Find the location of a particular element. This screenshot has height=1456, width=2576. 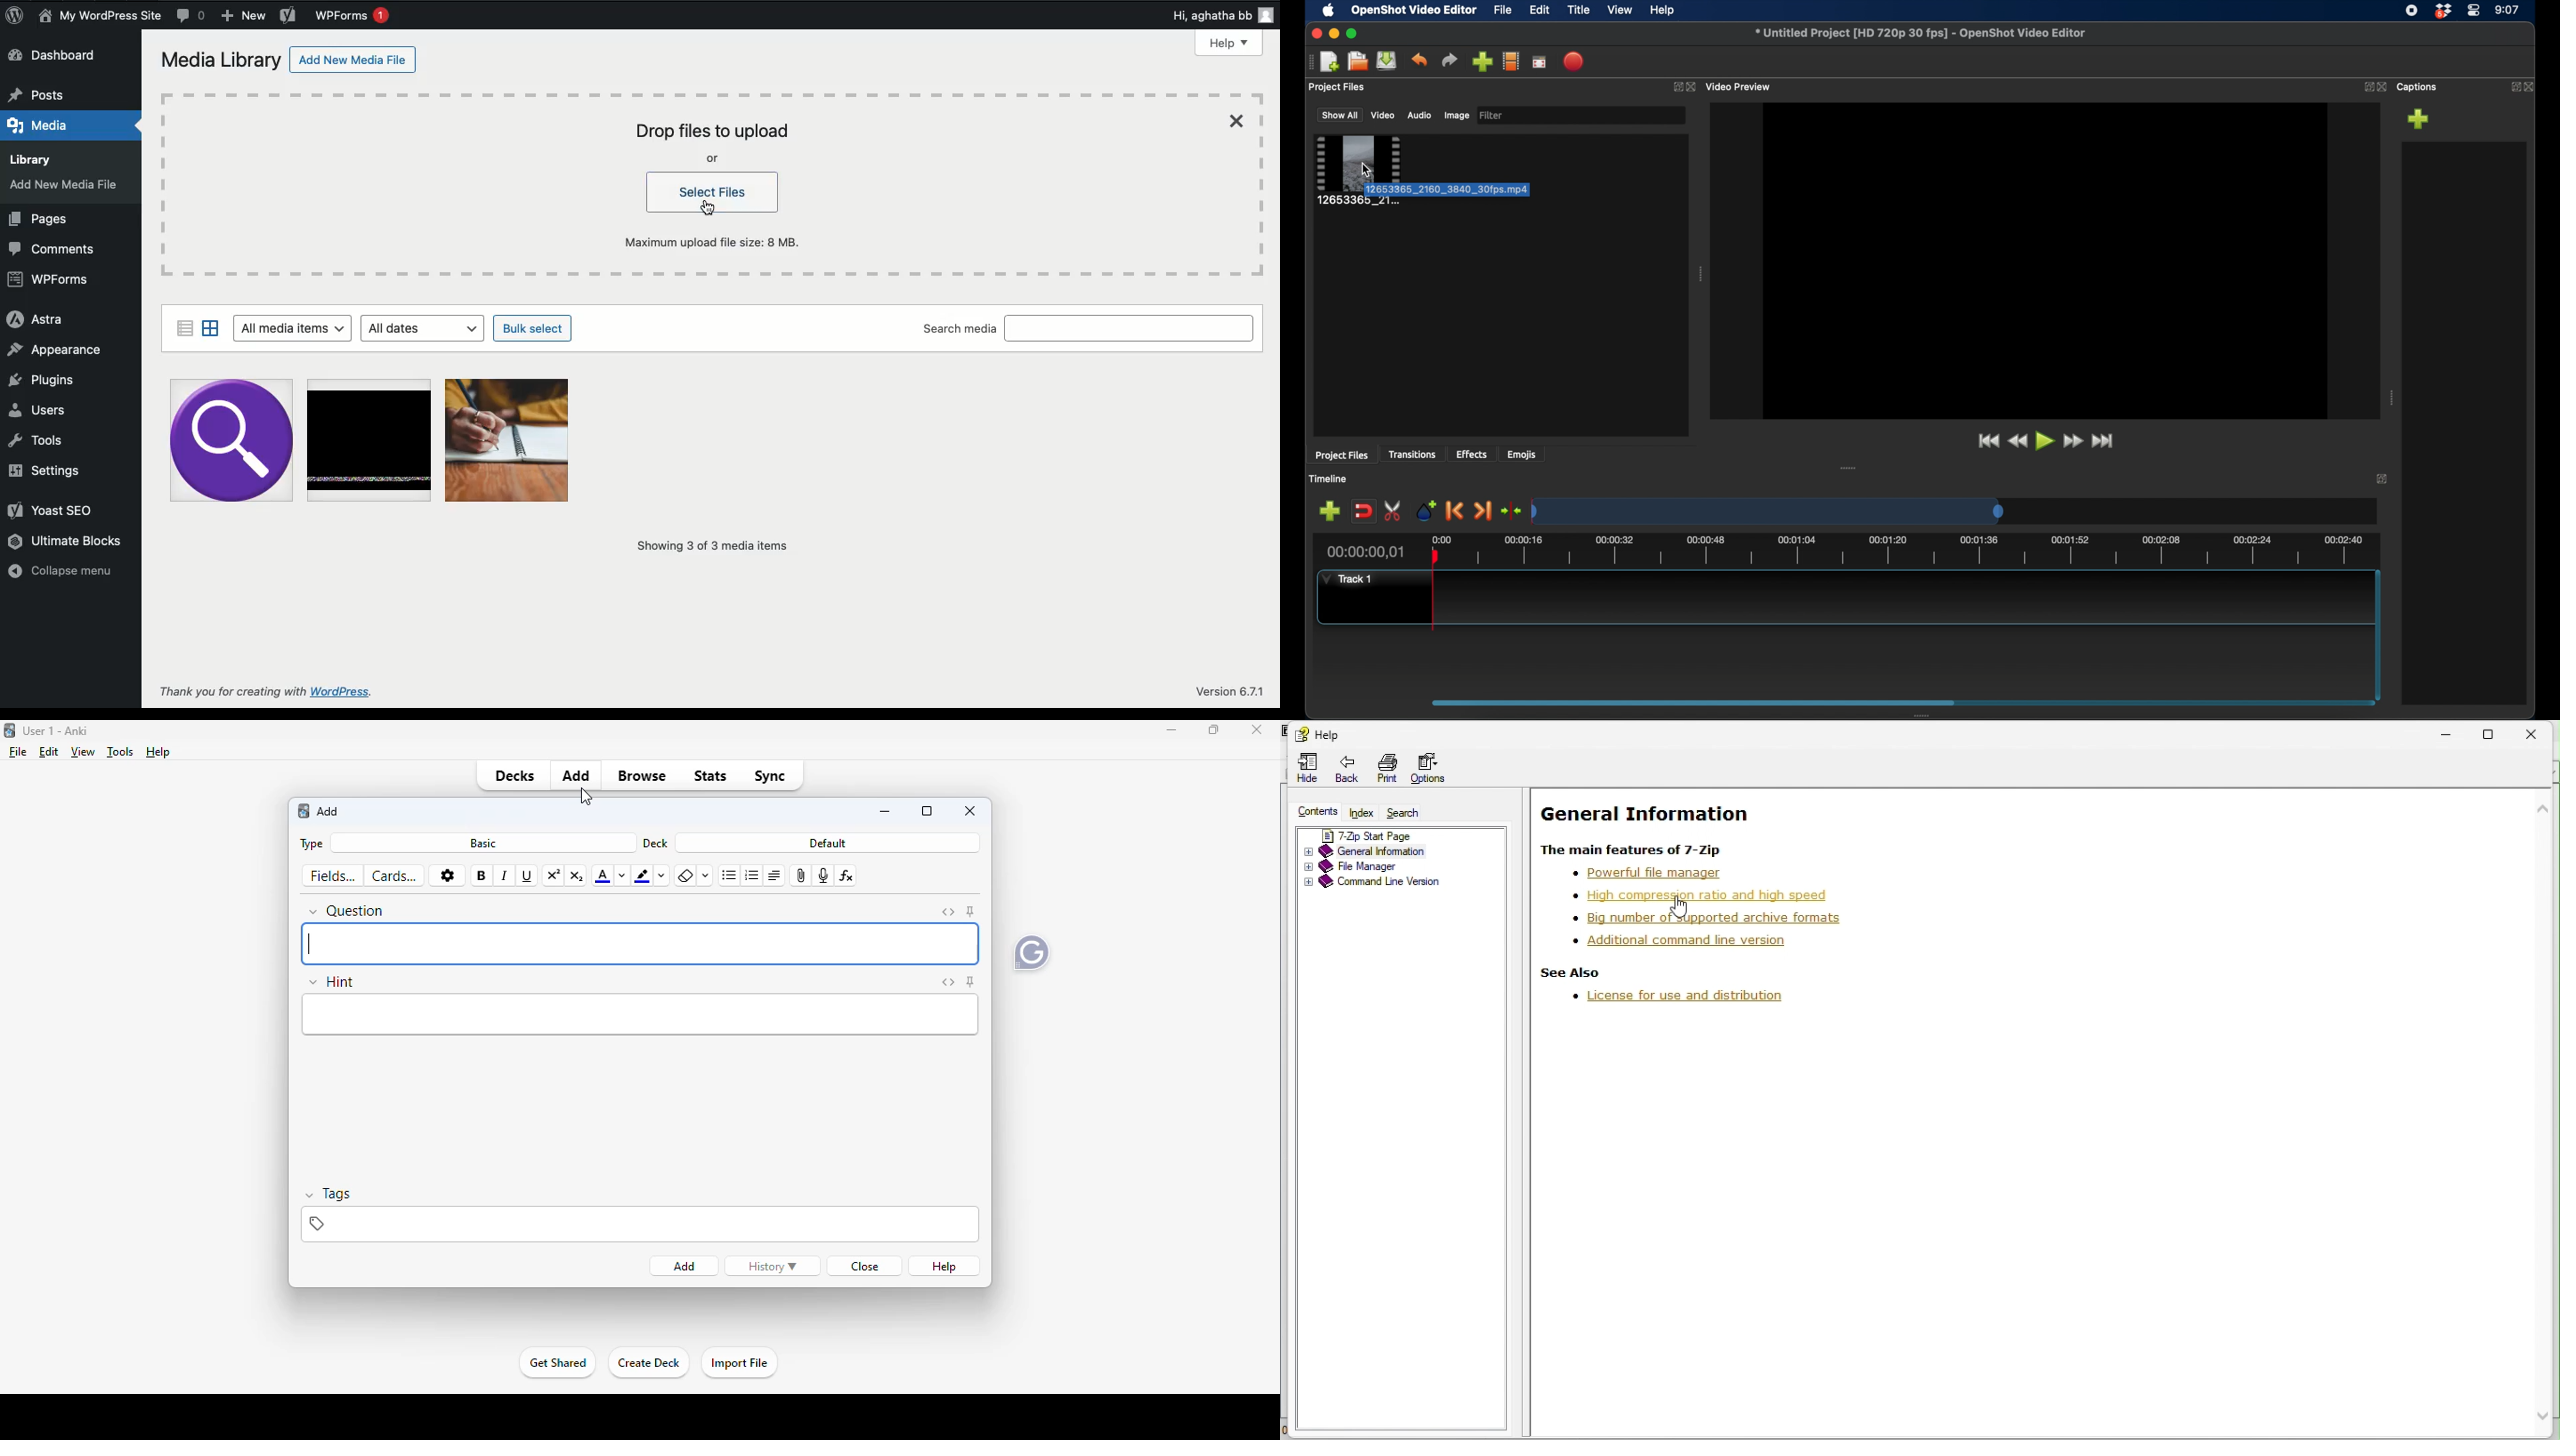

cursor is located at coordinates (586, 798).